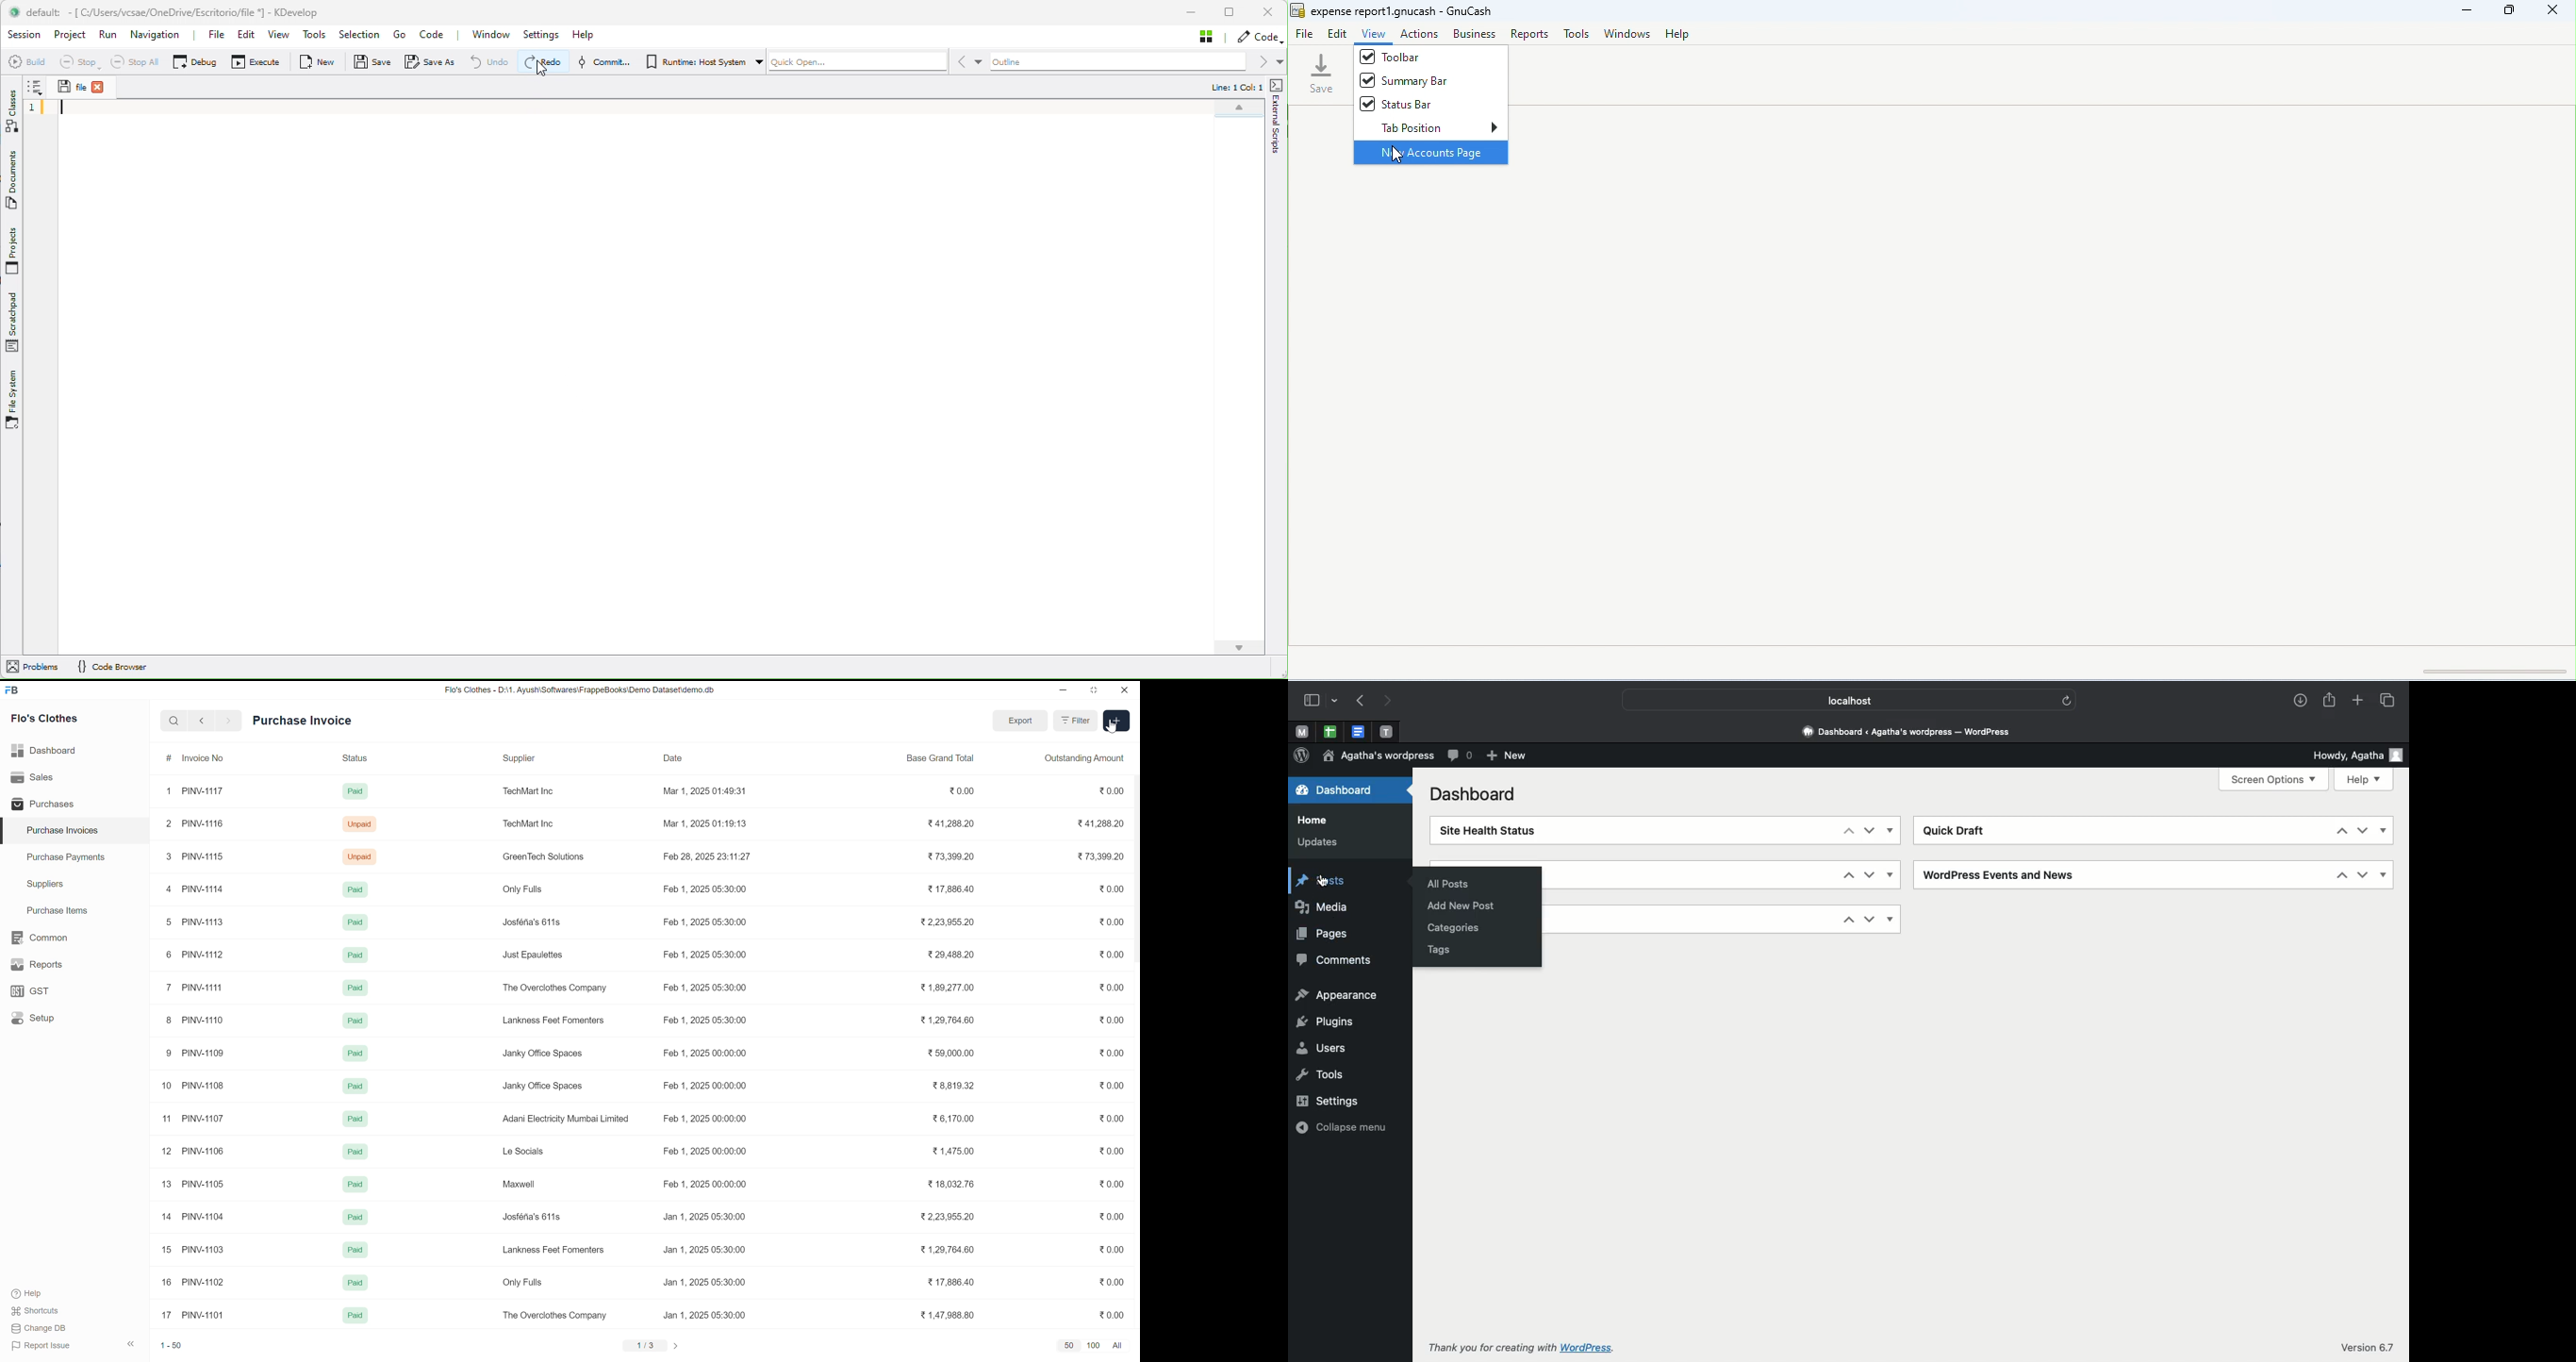  Describe the element at coordinates (196, 922) in the screenshot. I see `5 PINV-1113` at that location.